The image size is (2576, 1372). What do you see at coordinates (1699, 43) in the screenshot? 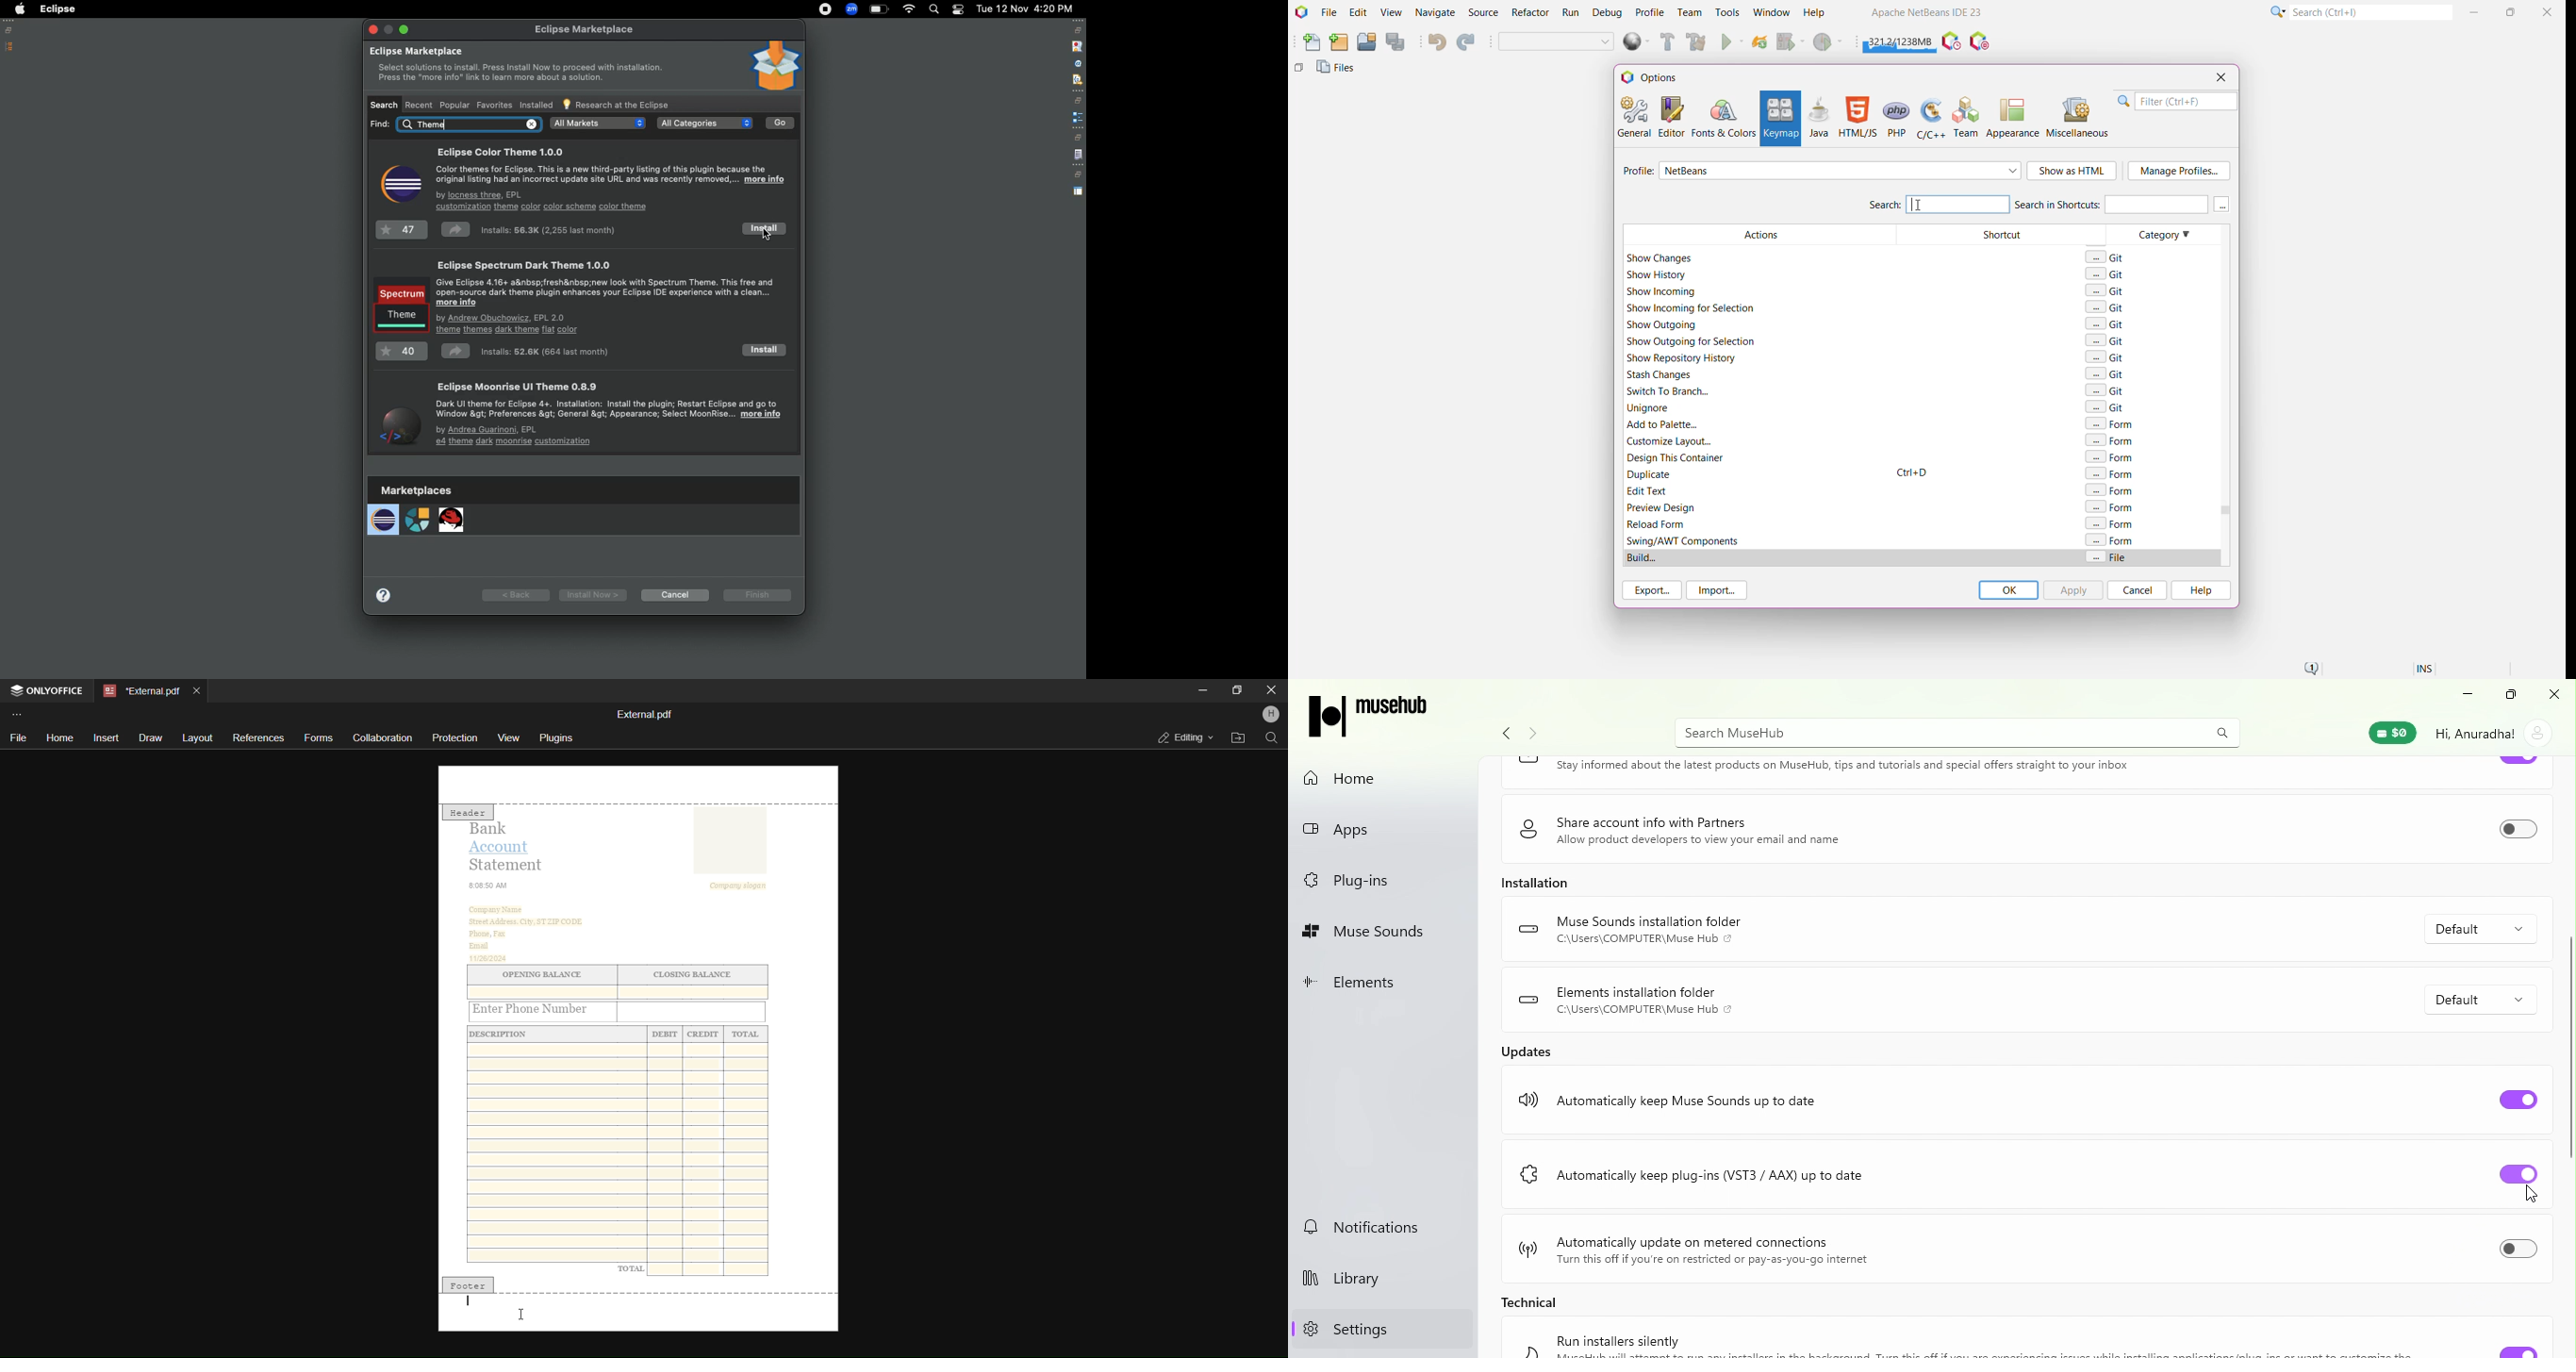
I see `Clean and Build Main Project` at bounding box center [1699, 43].